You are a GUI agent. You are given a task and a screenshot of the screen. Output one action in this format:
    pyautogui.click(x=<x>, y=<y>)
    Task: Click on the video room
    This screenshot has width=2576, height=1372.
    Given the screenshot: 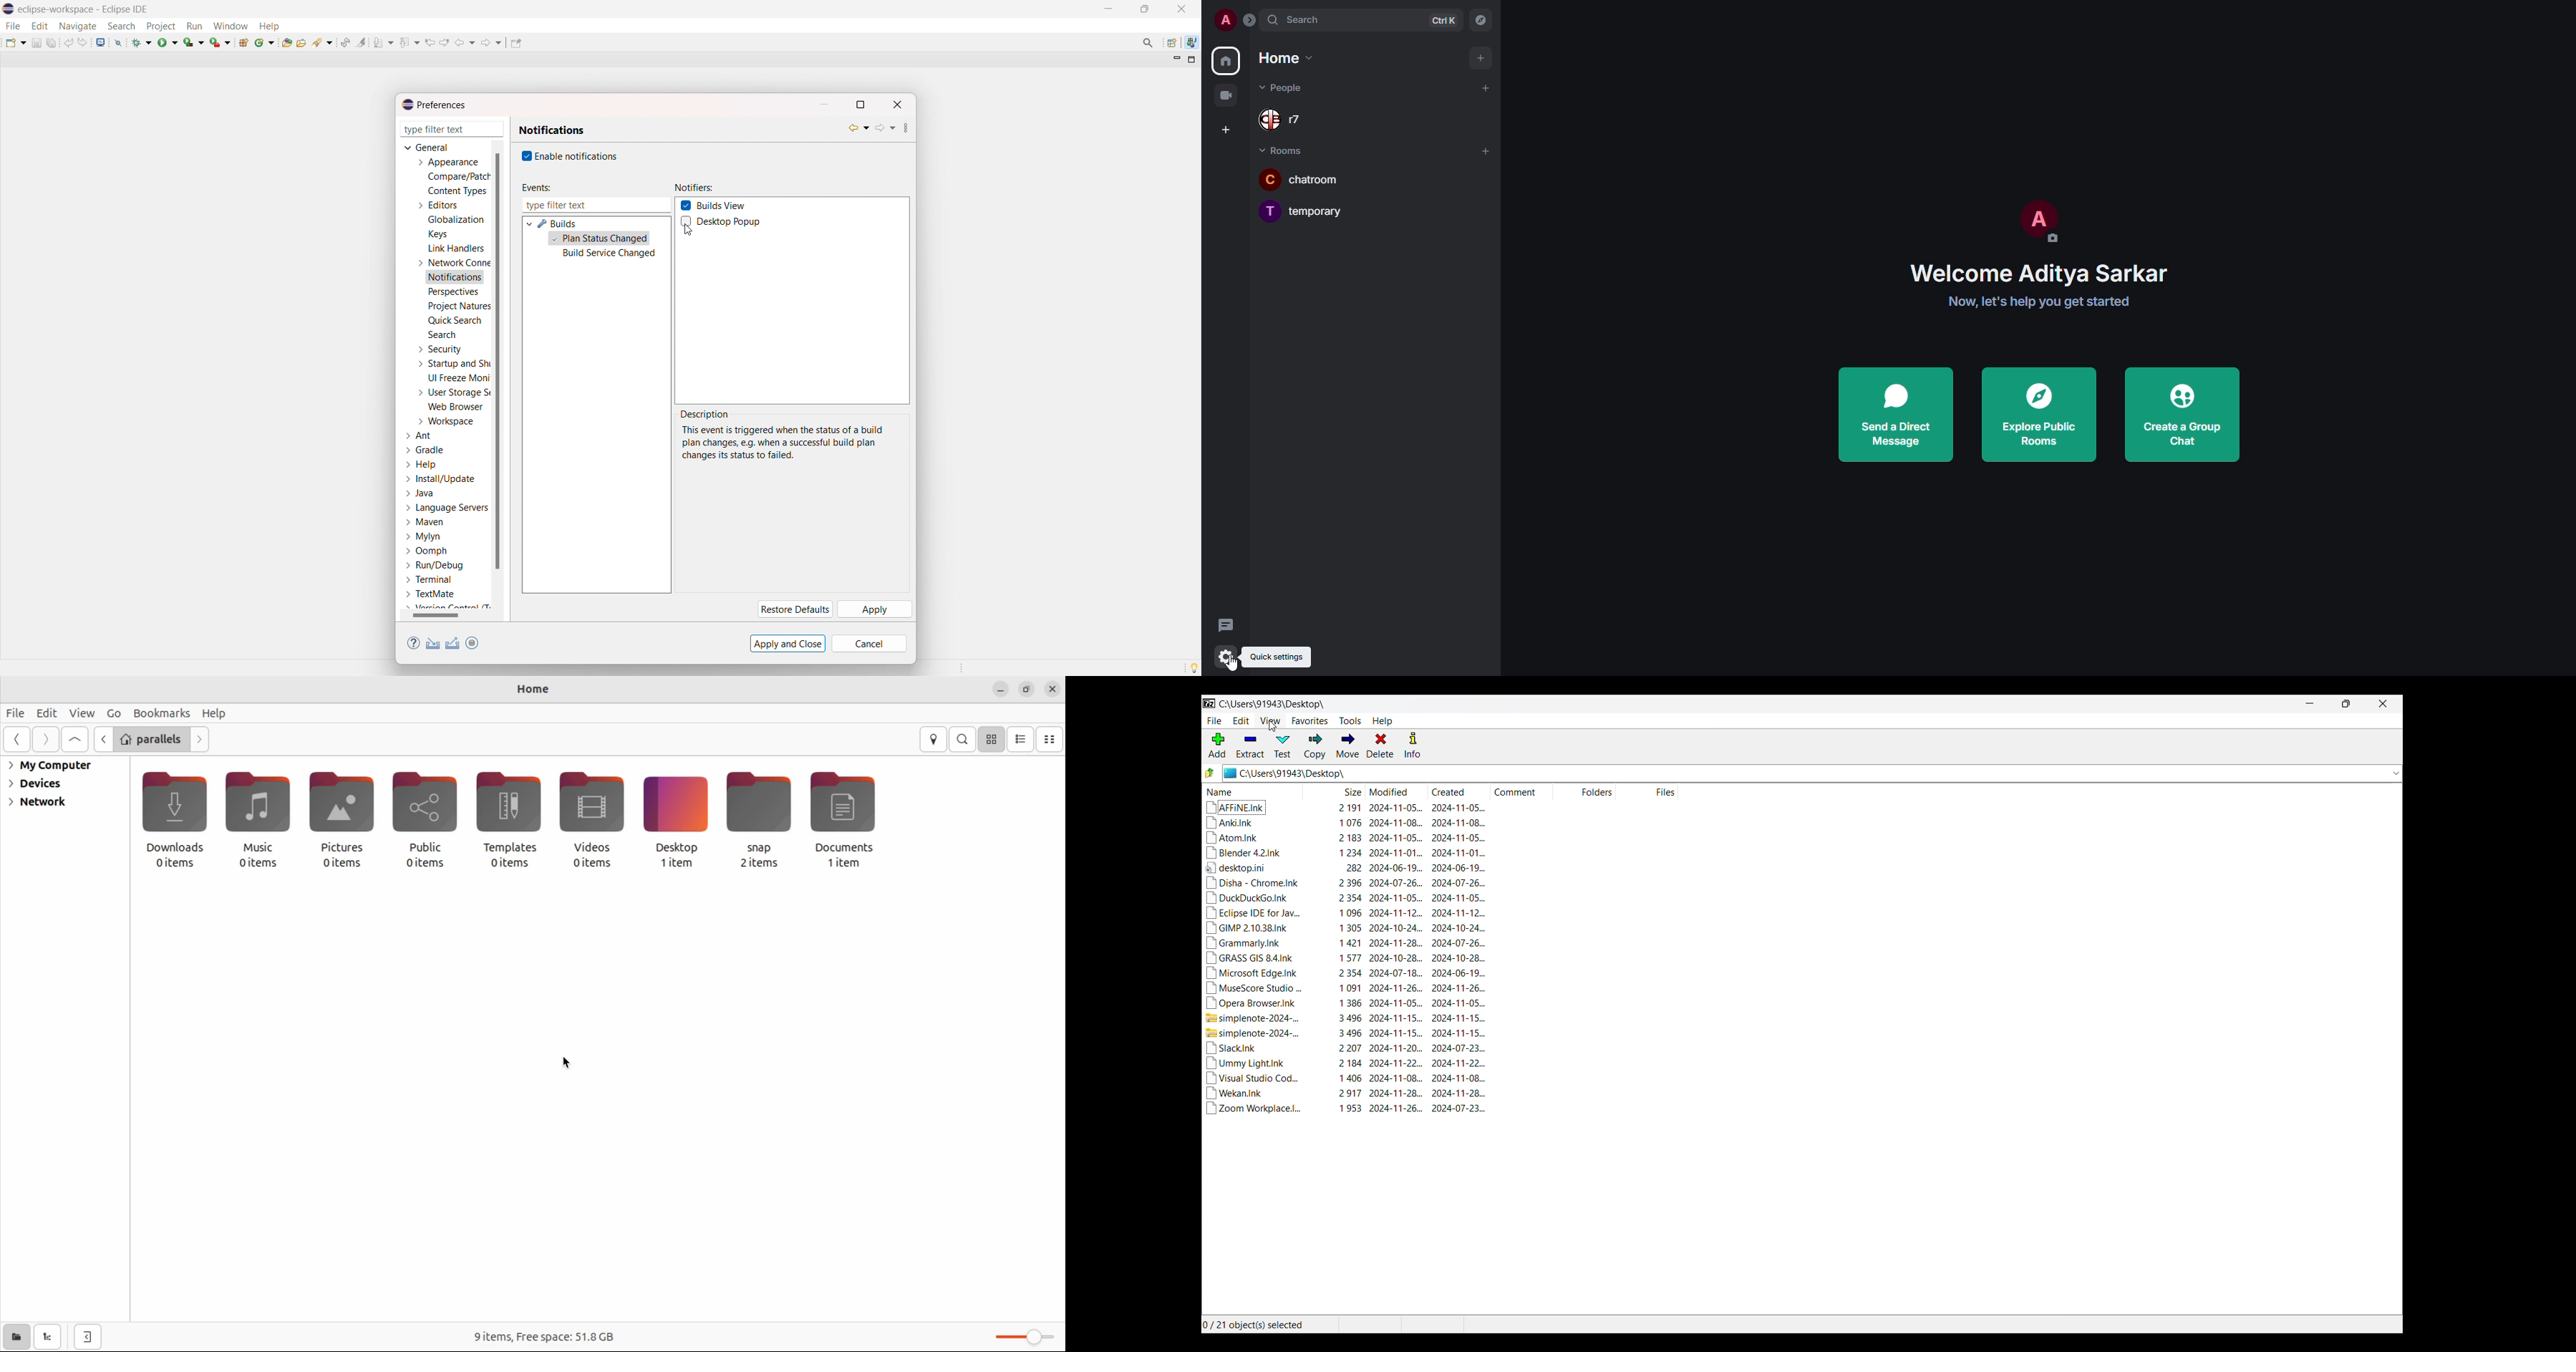 What is the action you would take?
    pyautogui.click(x=1226, y=94)
    